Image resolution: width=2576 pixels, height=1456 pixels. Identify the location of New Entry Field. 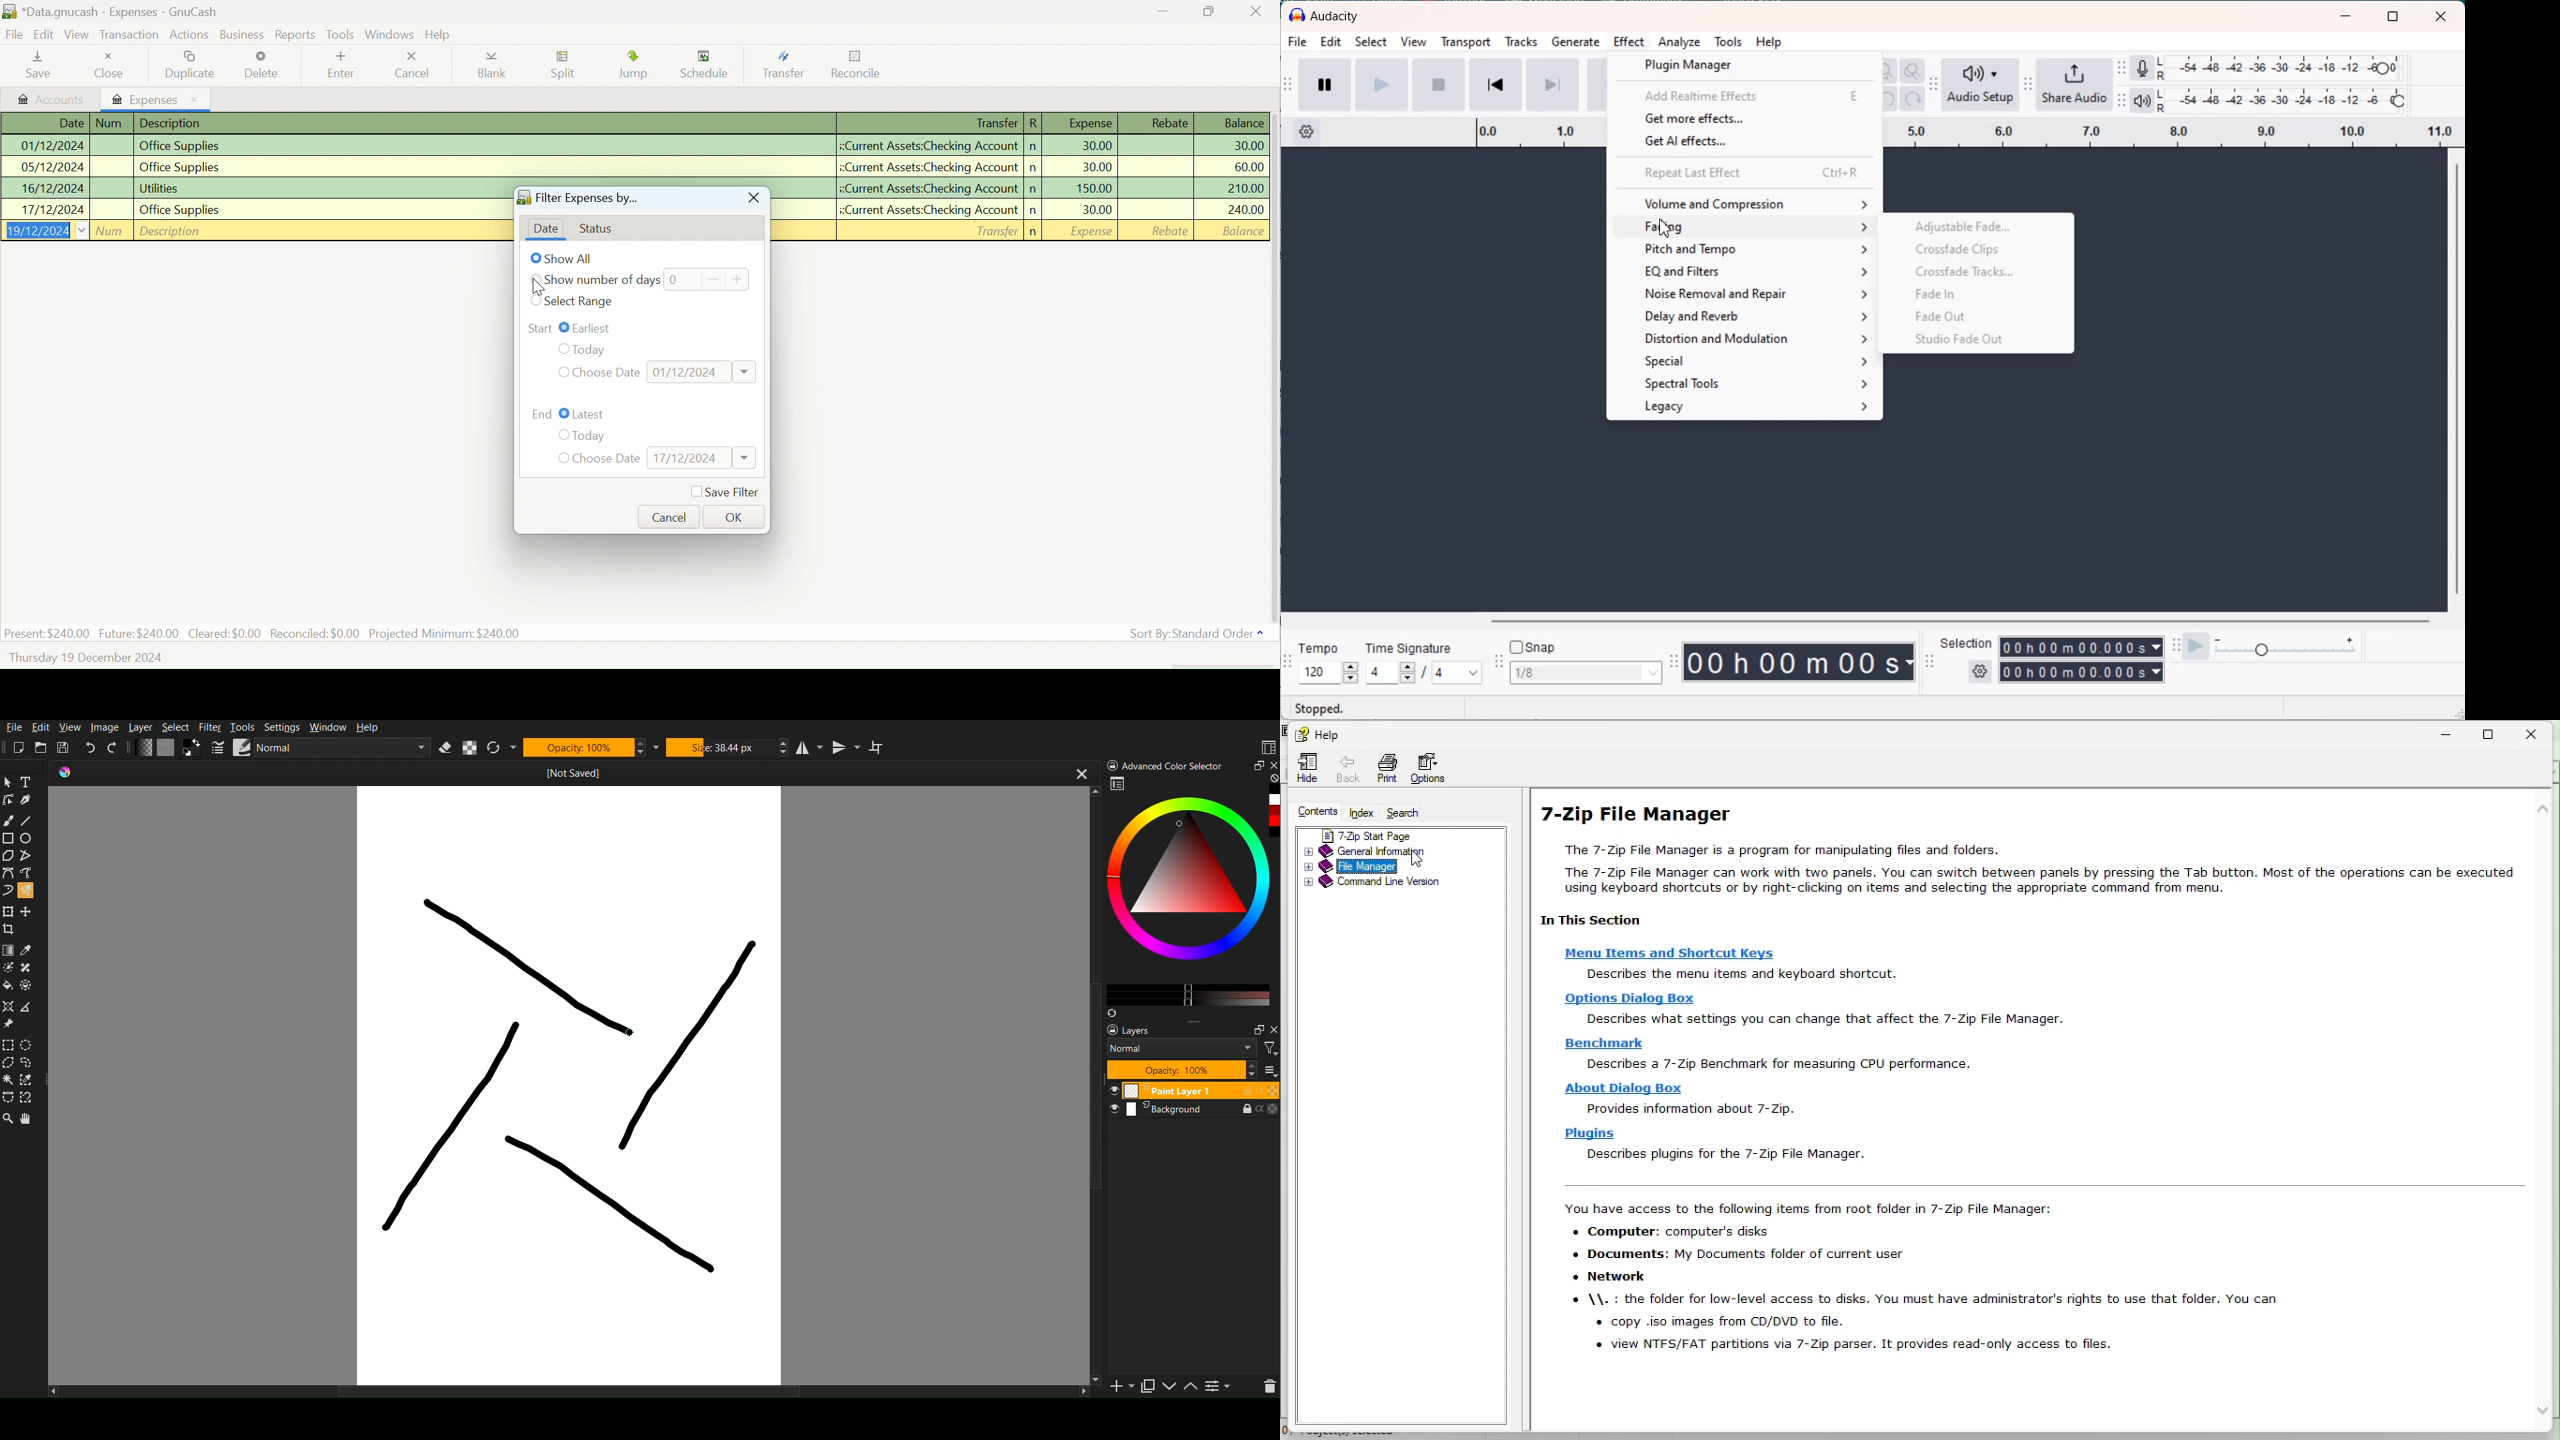
(255, 229).